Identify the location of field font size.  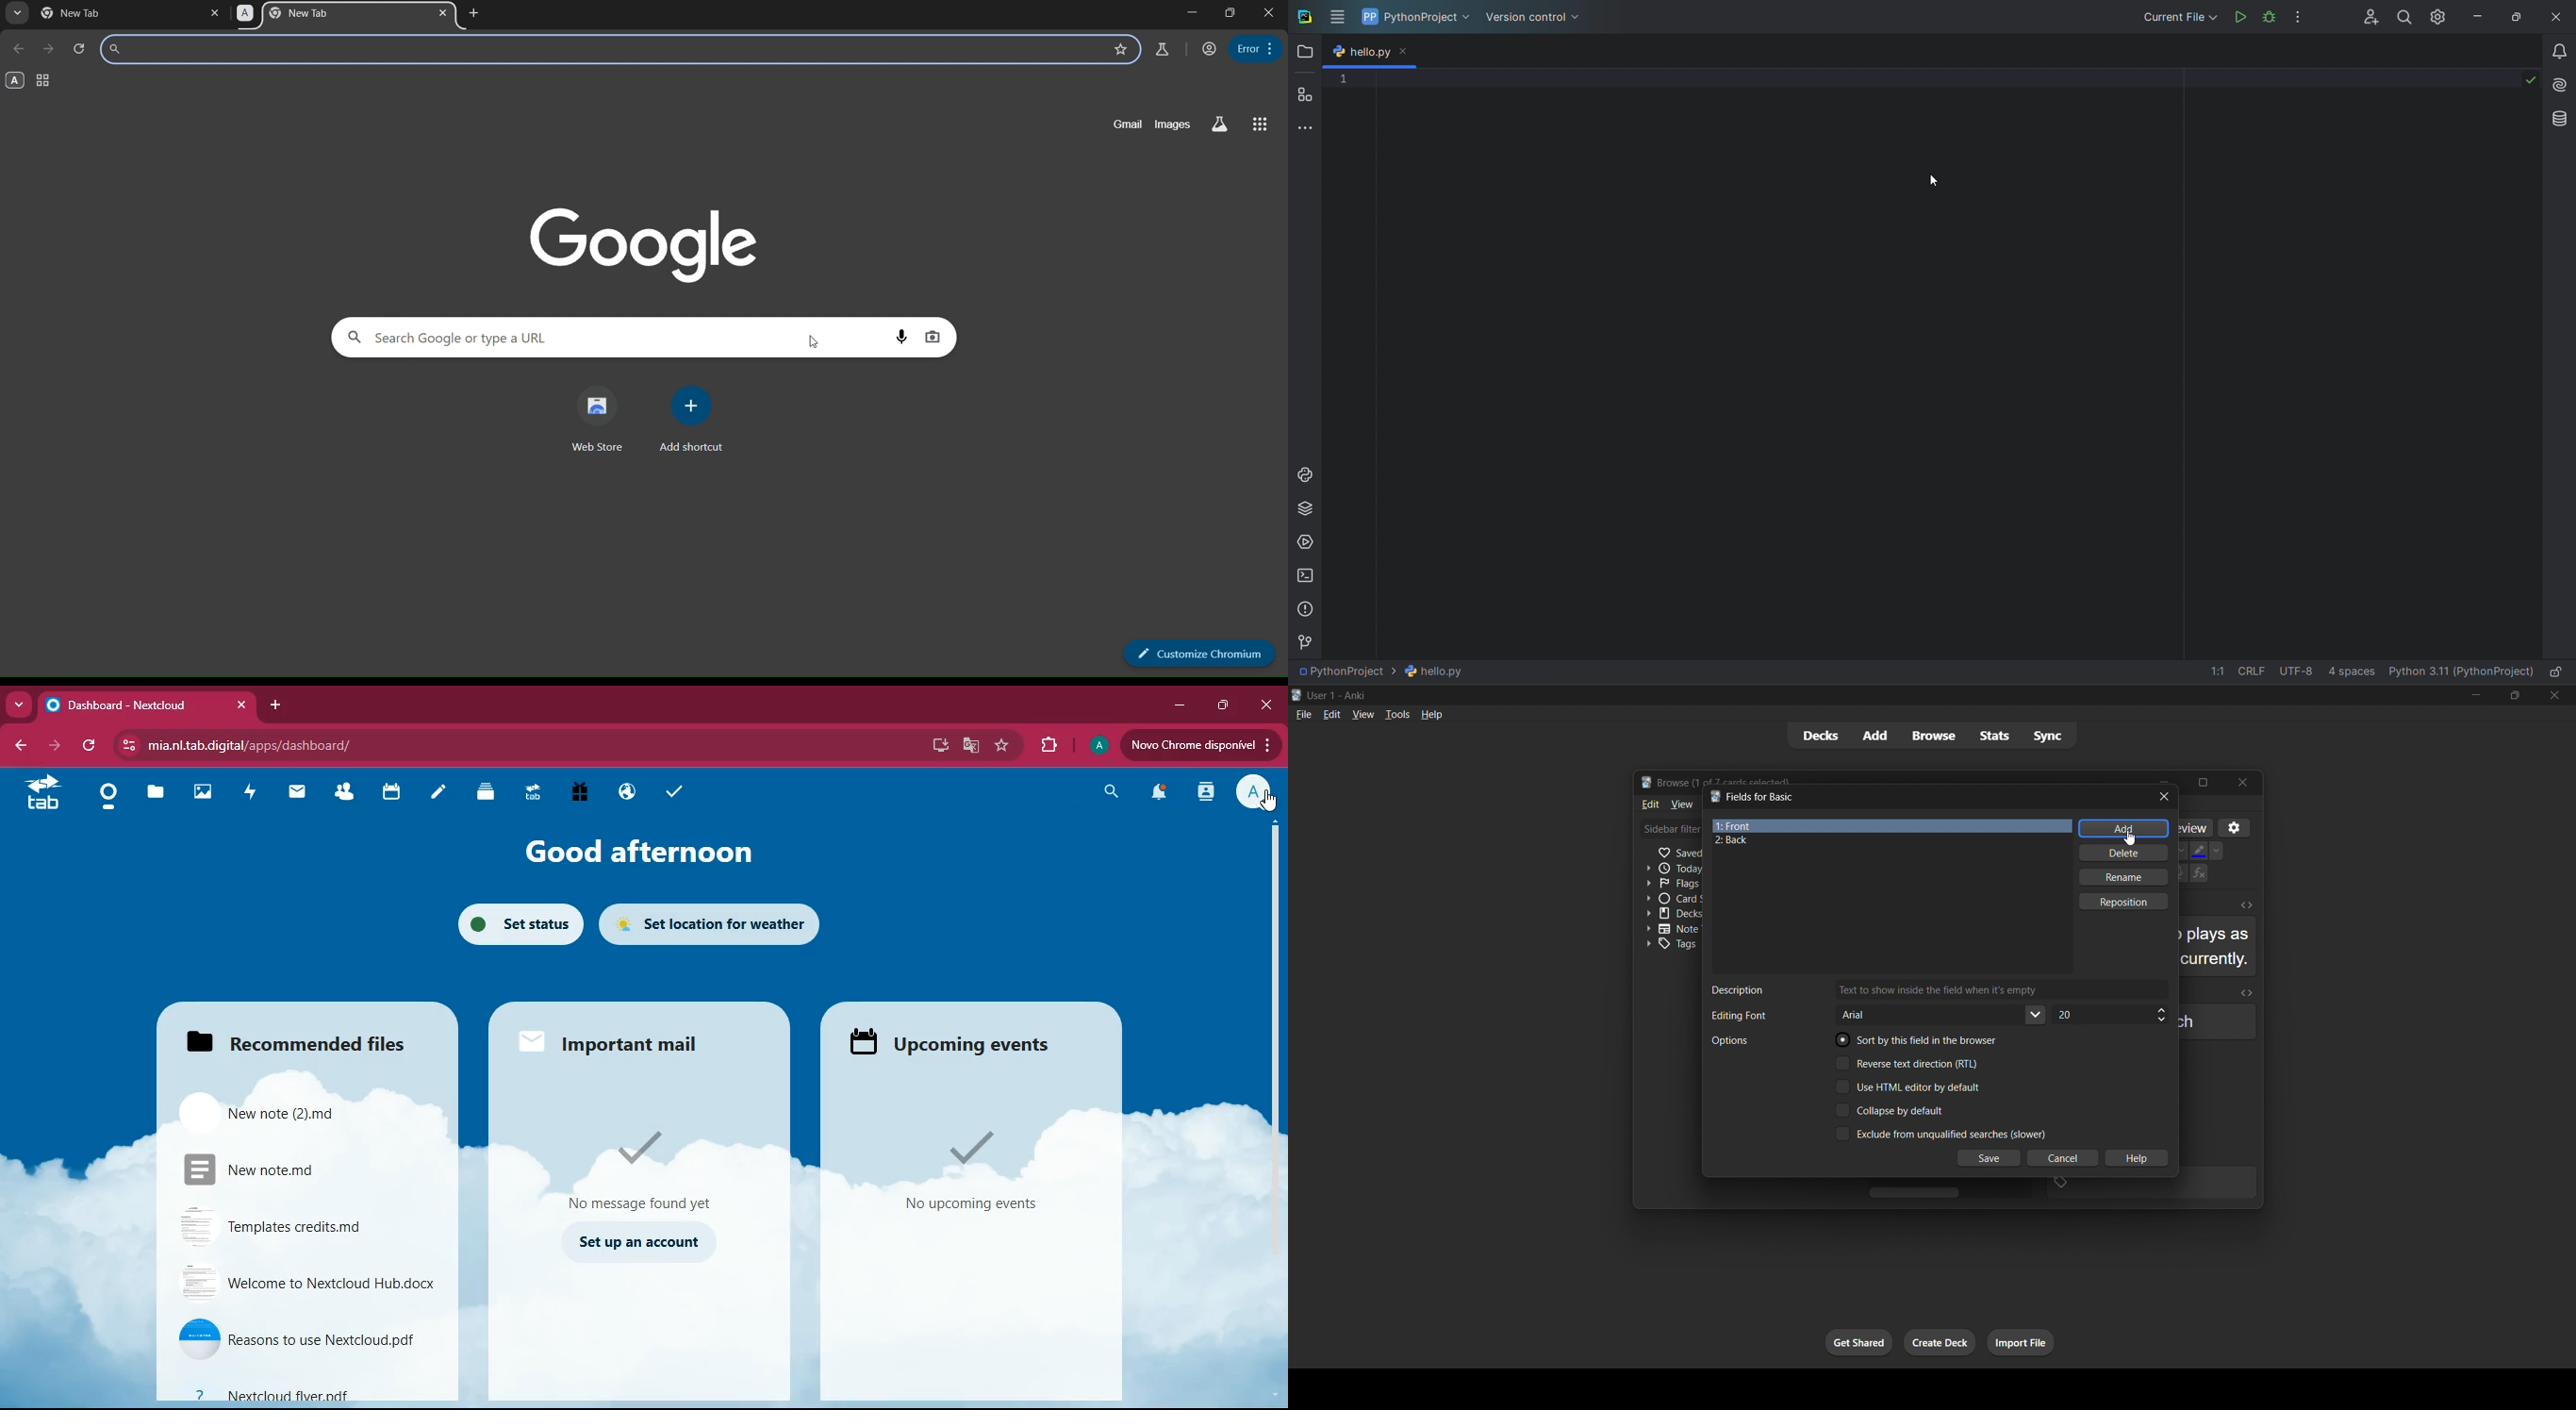
(2110, 1015).